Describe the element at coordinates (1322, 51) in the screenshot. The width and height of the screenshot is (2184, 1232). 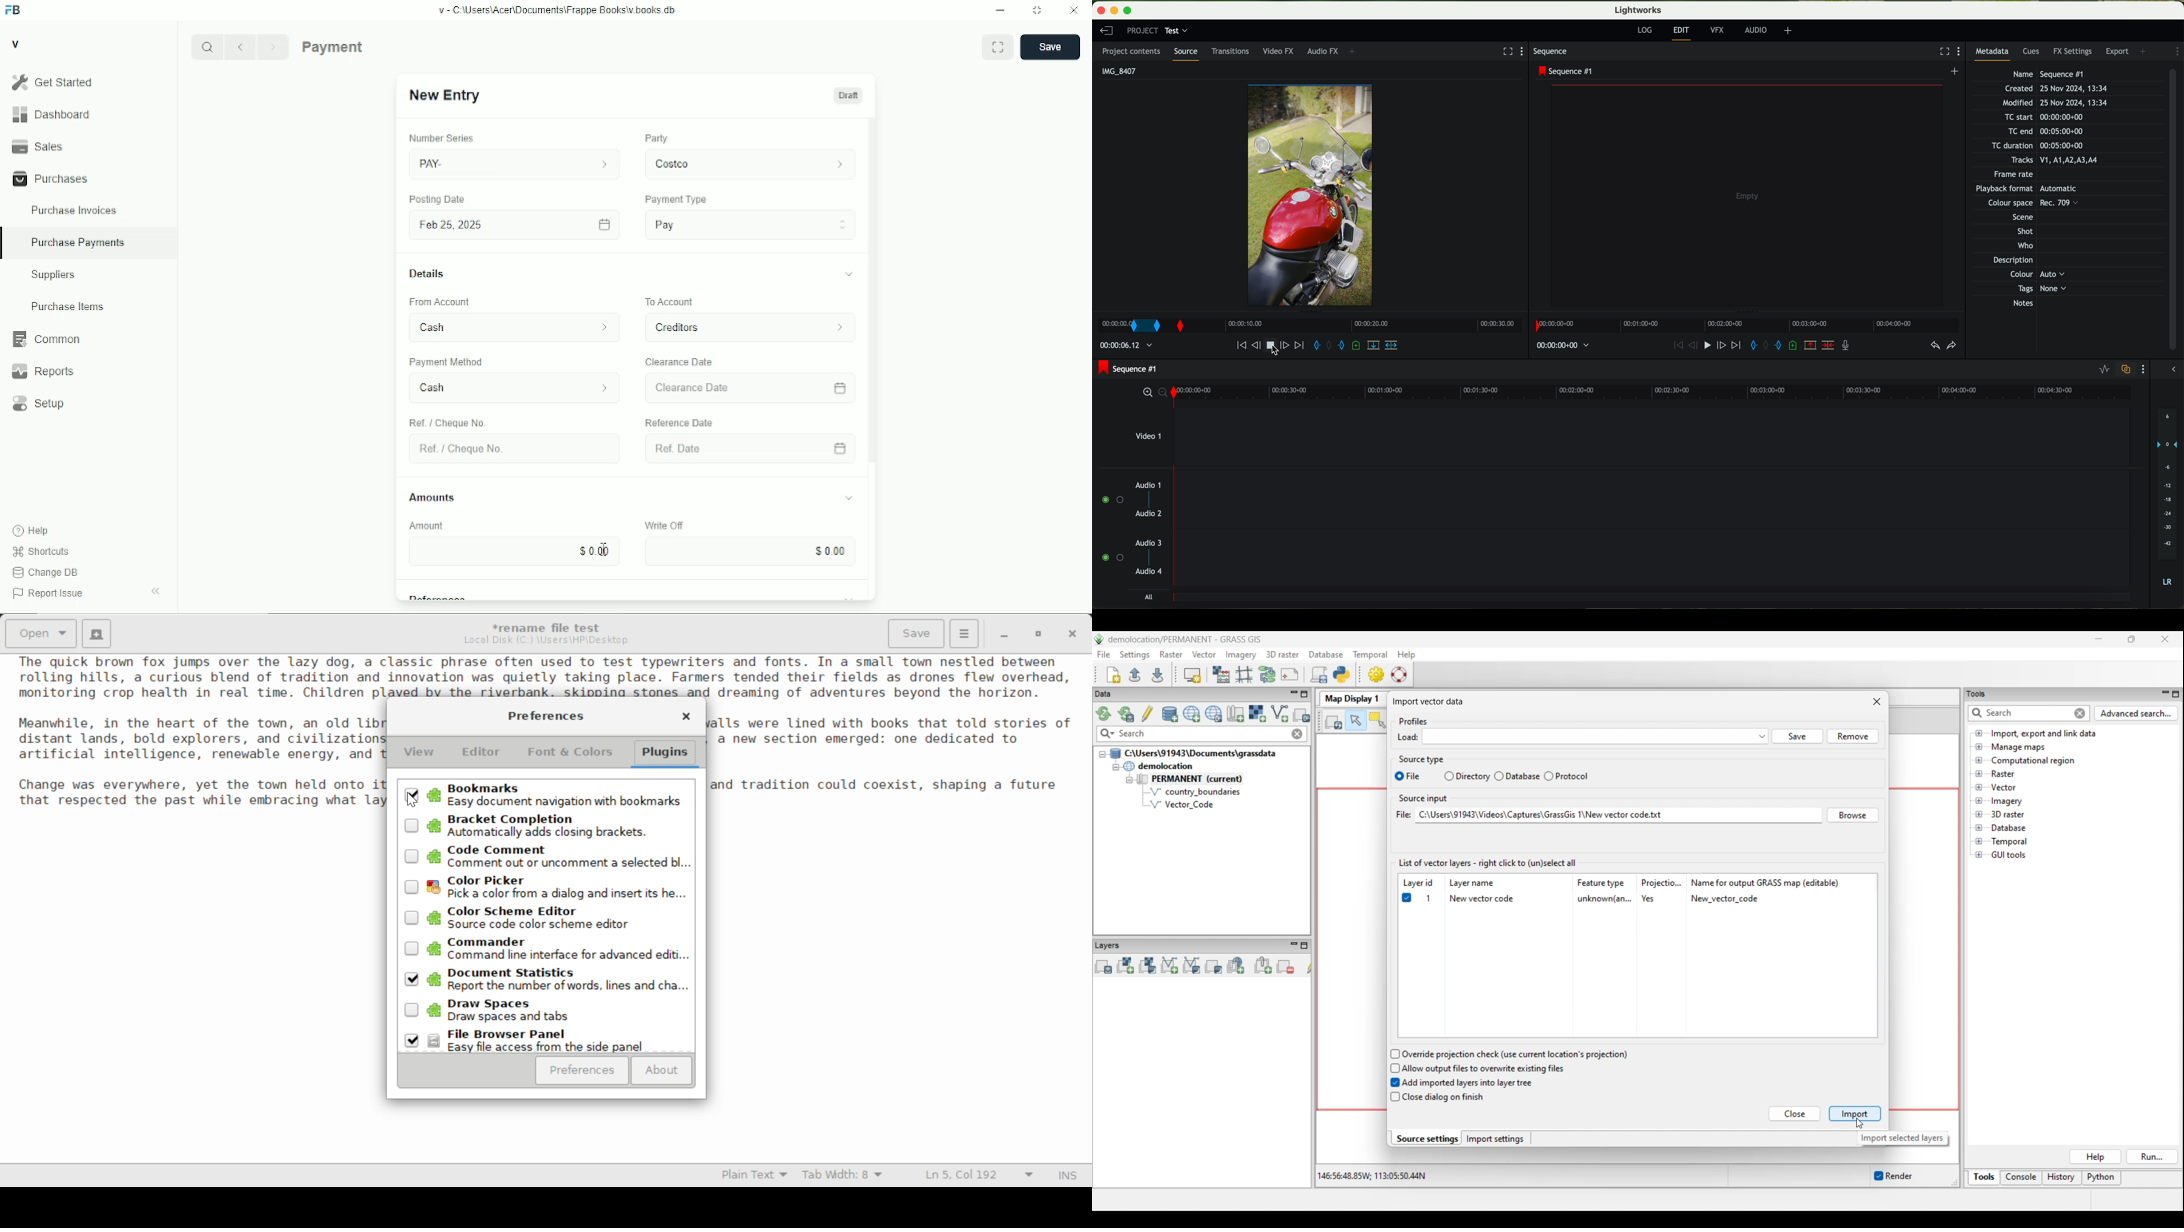
I see `audio FX` at that location.